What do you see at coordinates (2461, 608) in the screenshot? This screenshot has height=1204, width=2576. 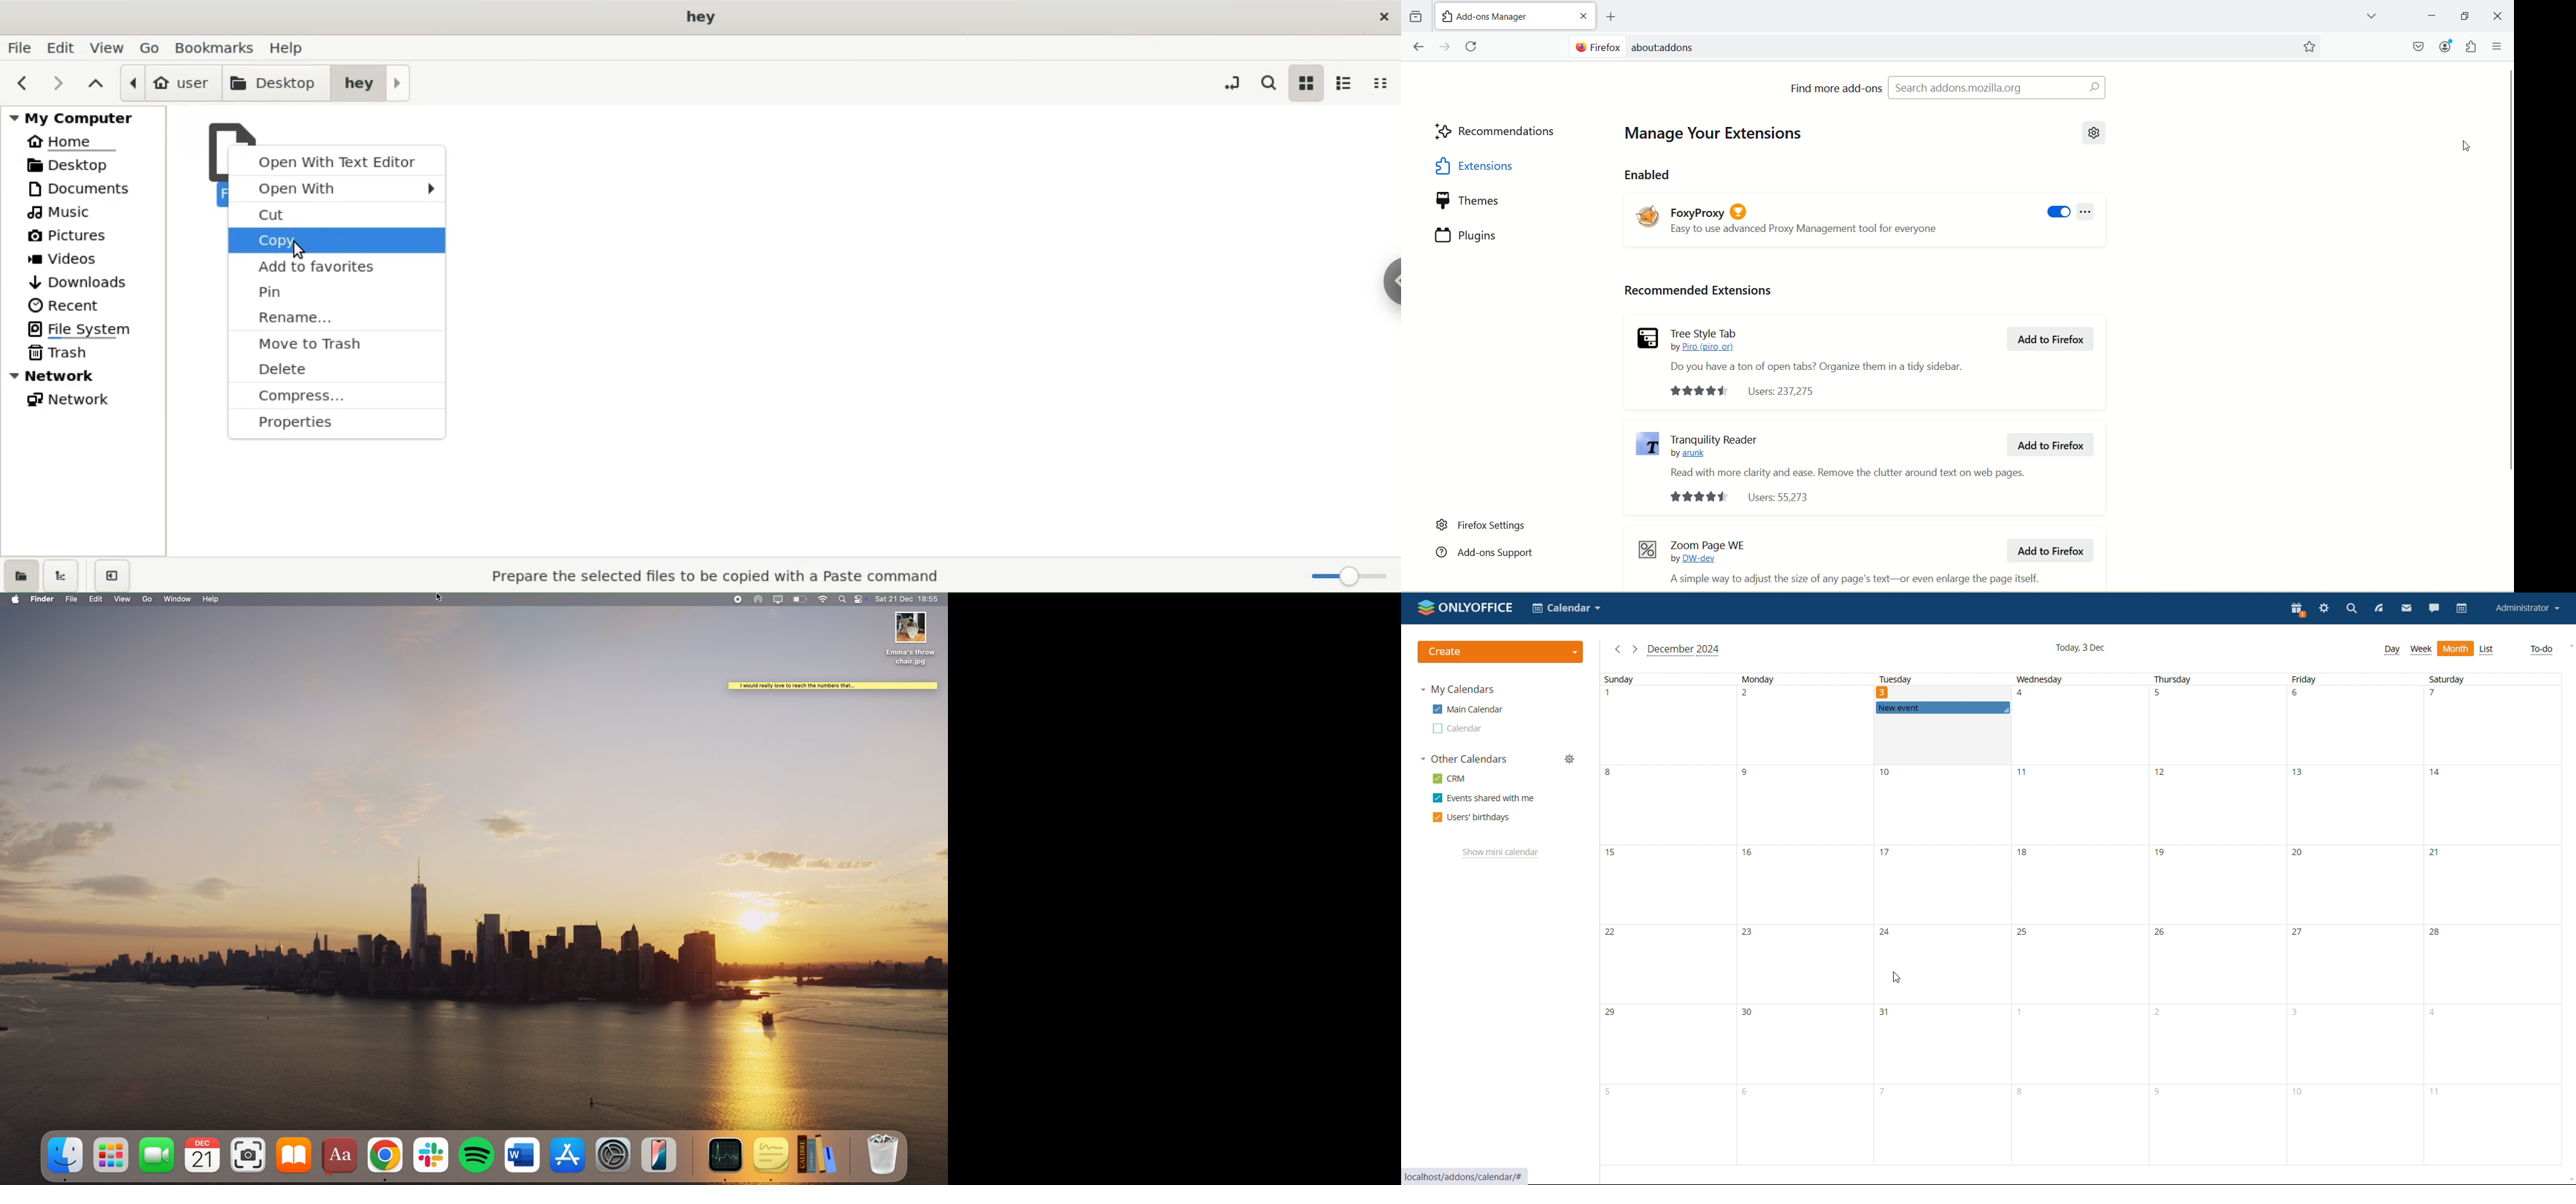 I see `calendar` at bounding box center [2461, 608].